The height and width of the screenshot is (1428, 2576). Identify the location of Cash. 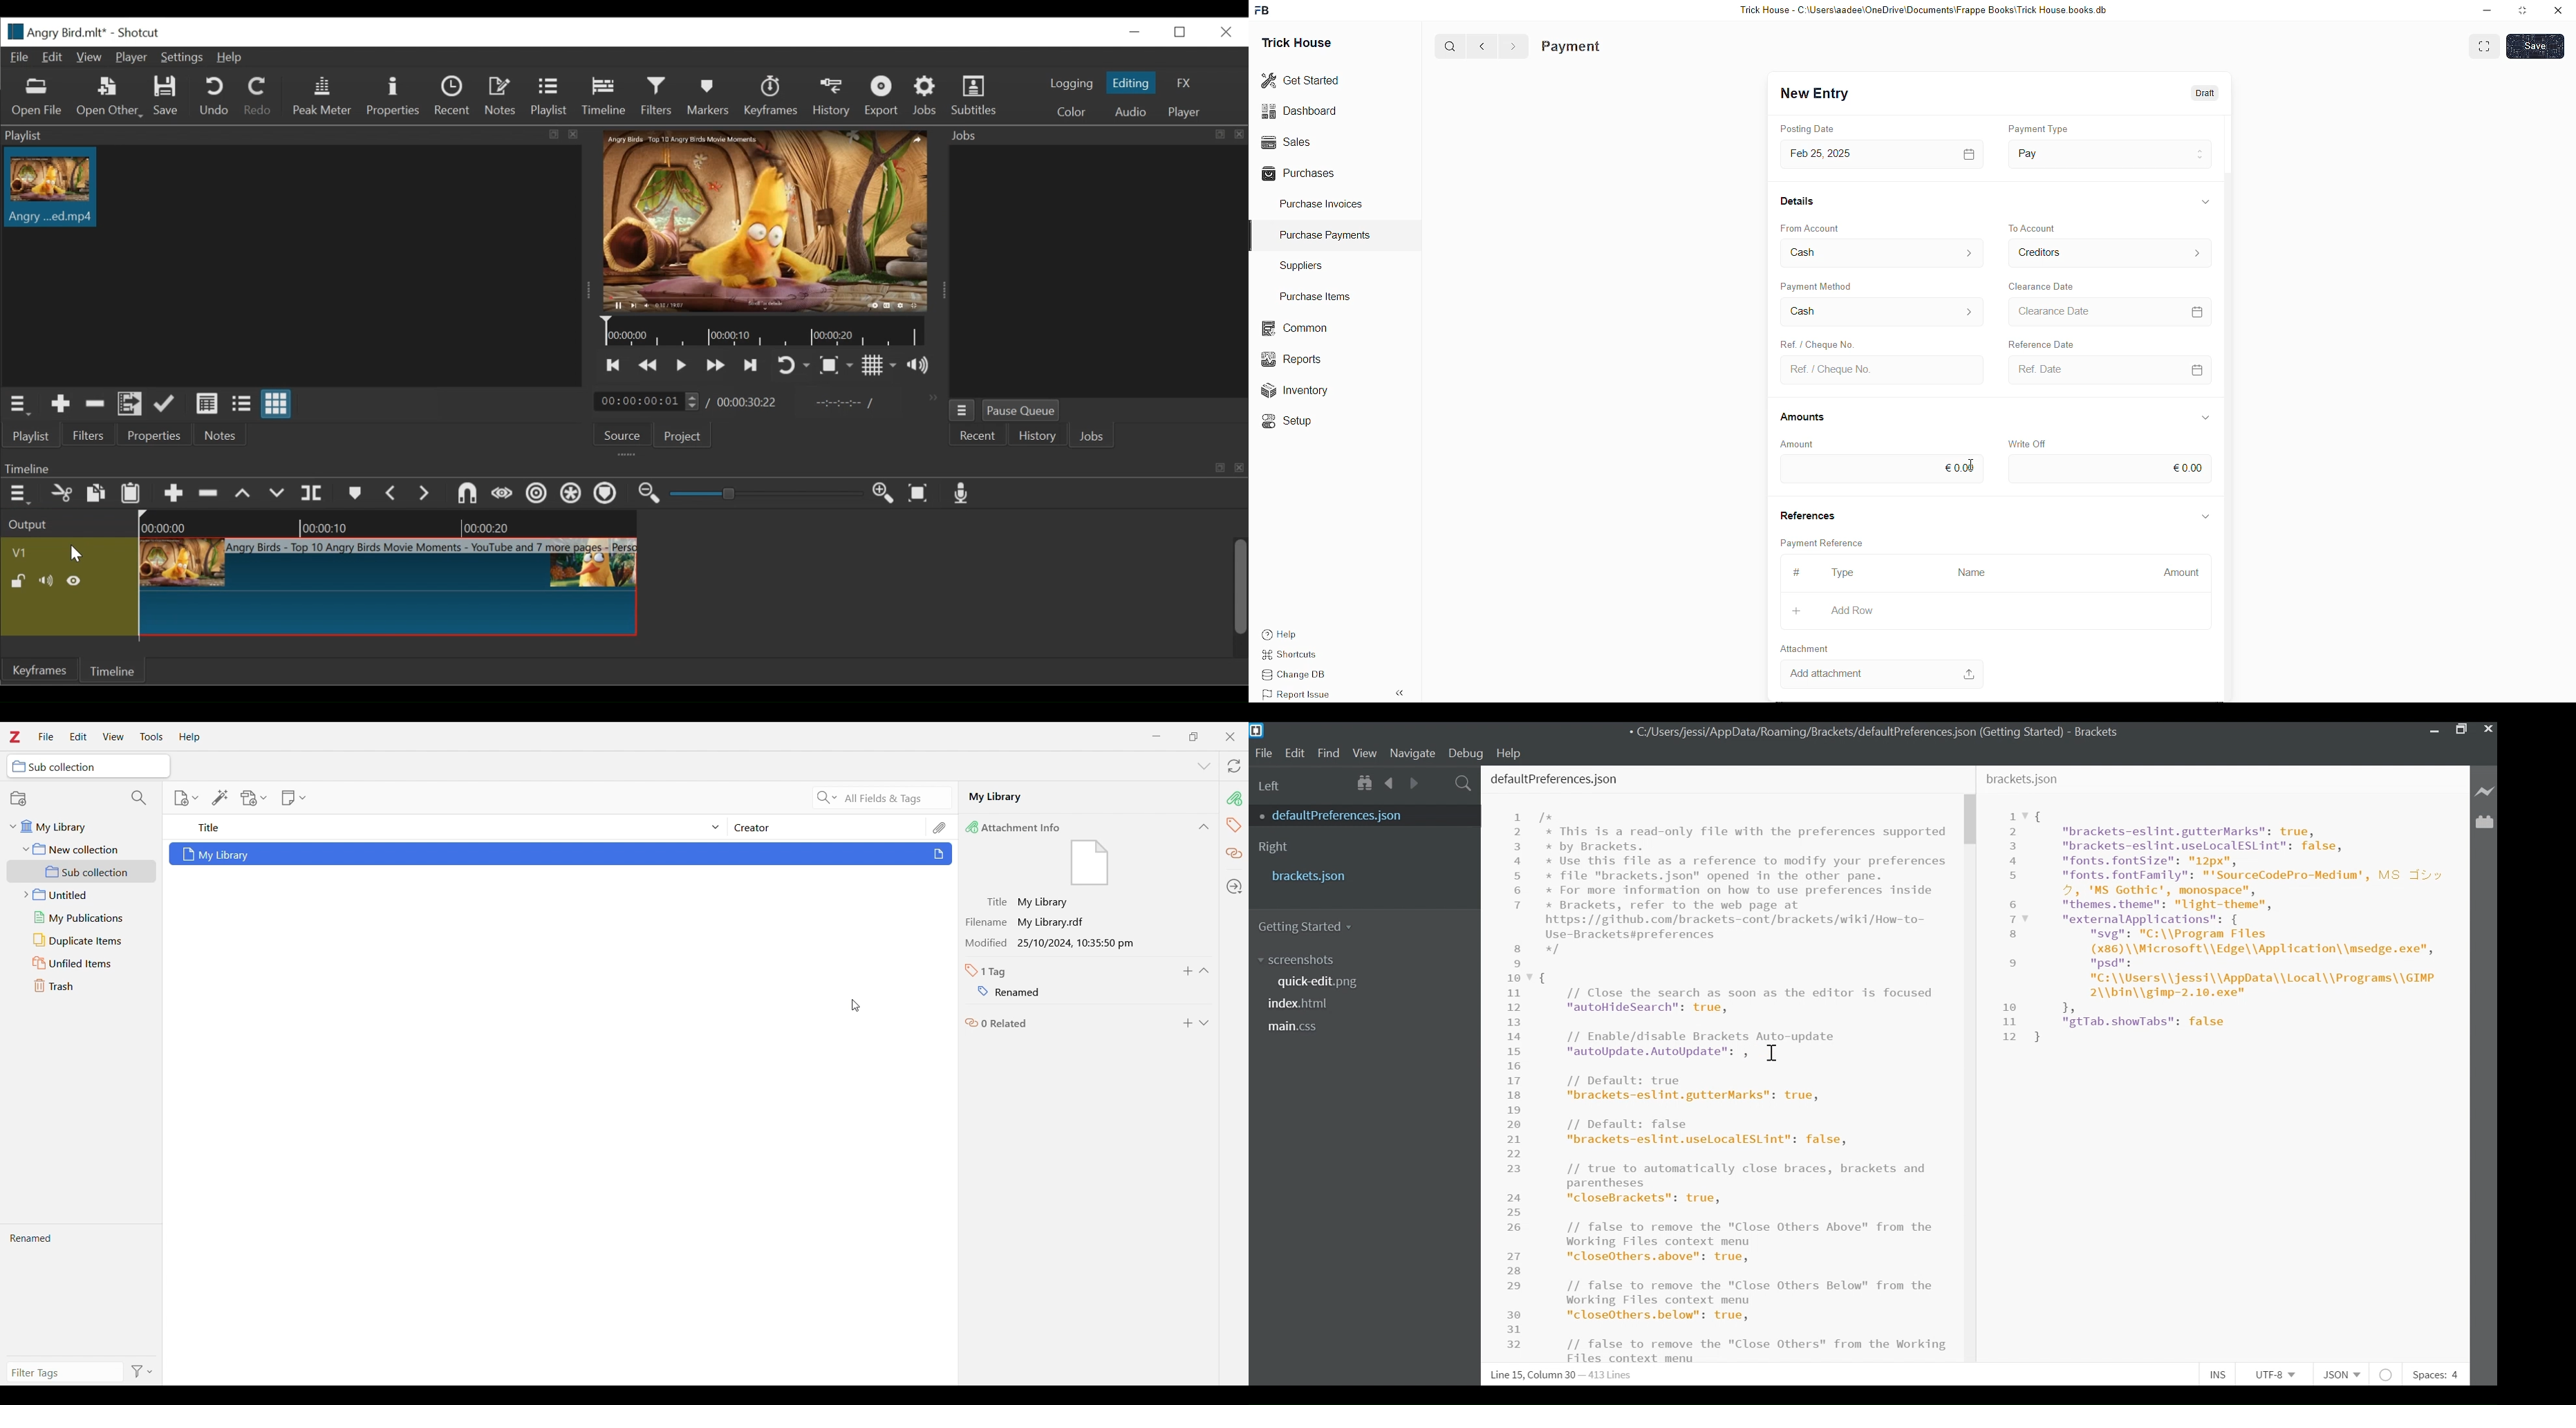
(1796, 310).